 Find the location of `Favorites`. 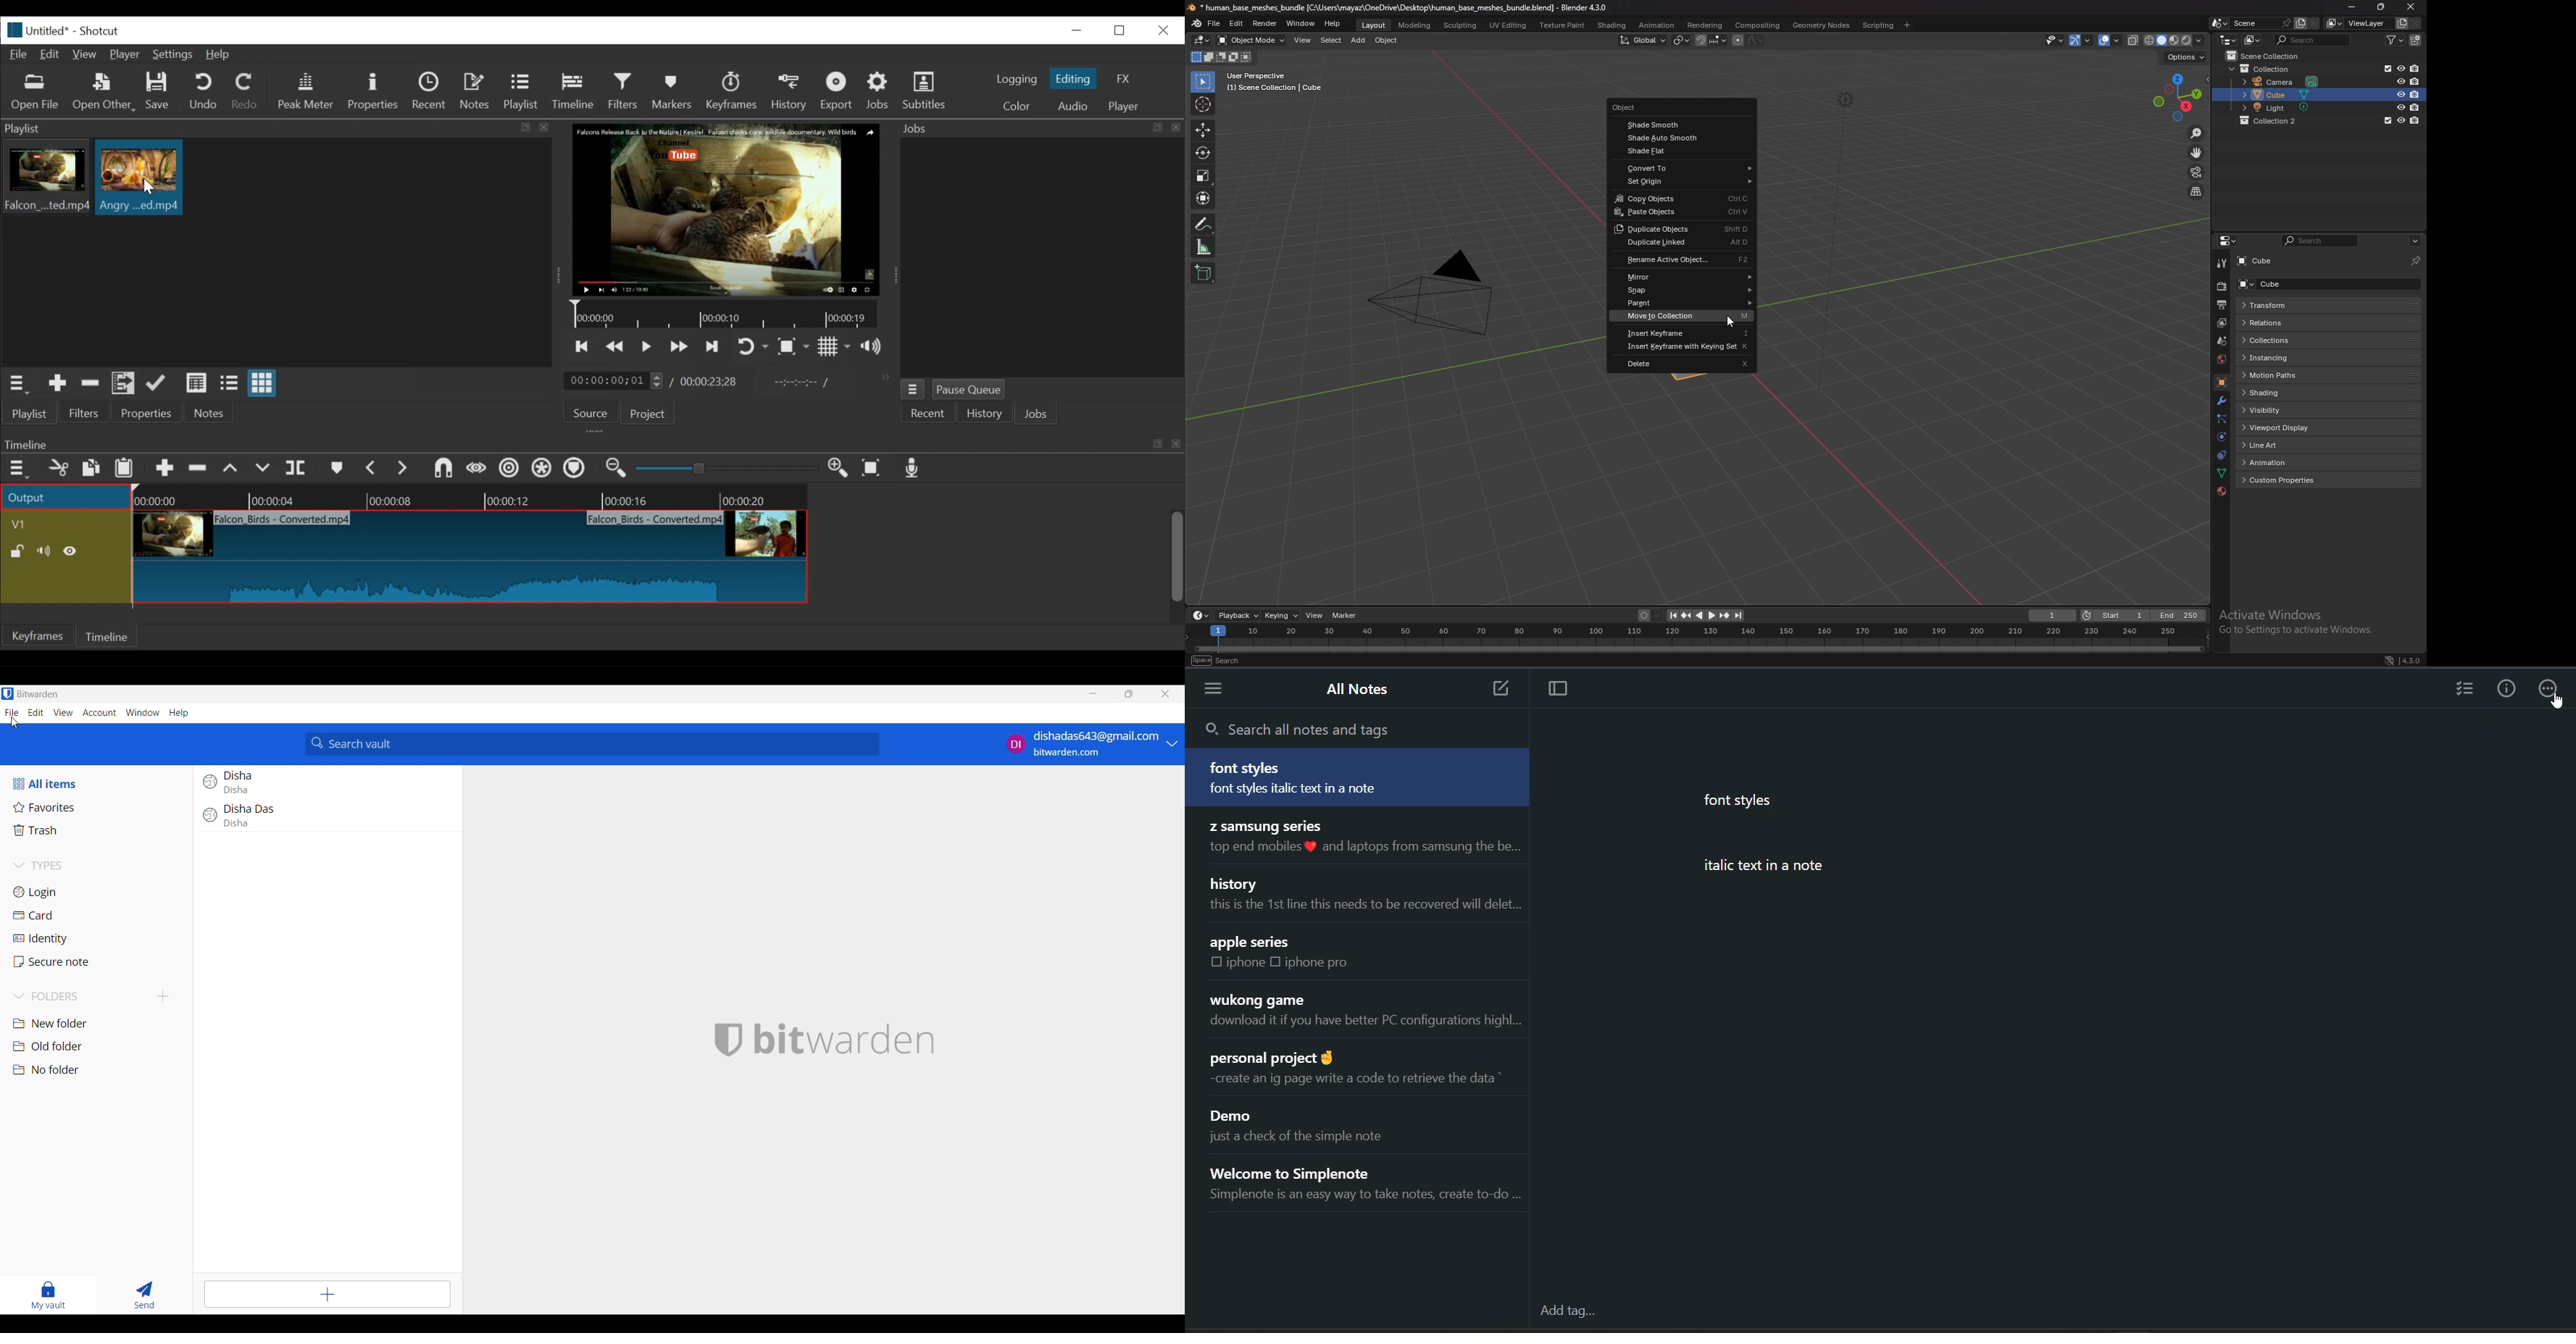

Favorites is located at coordinates (98, 808).